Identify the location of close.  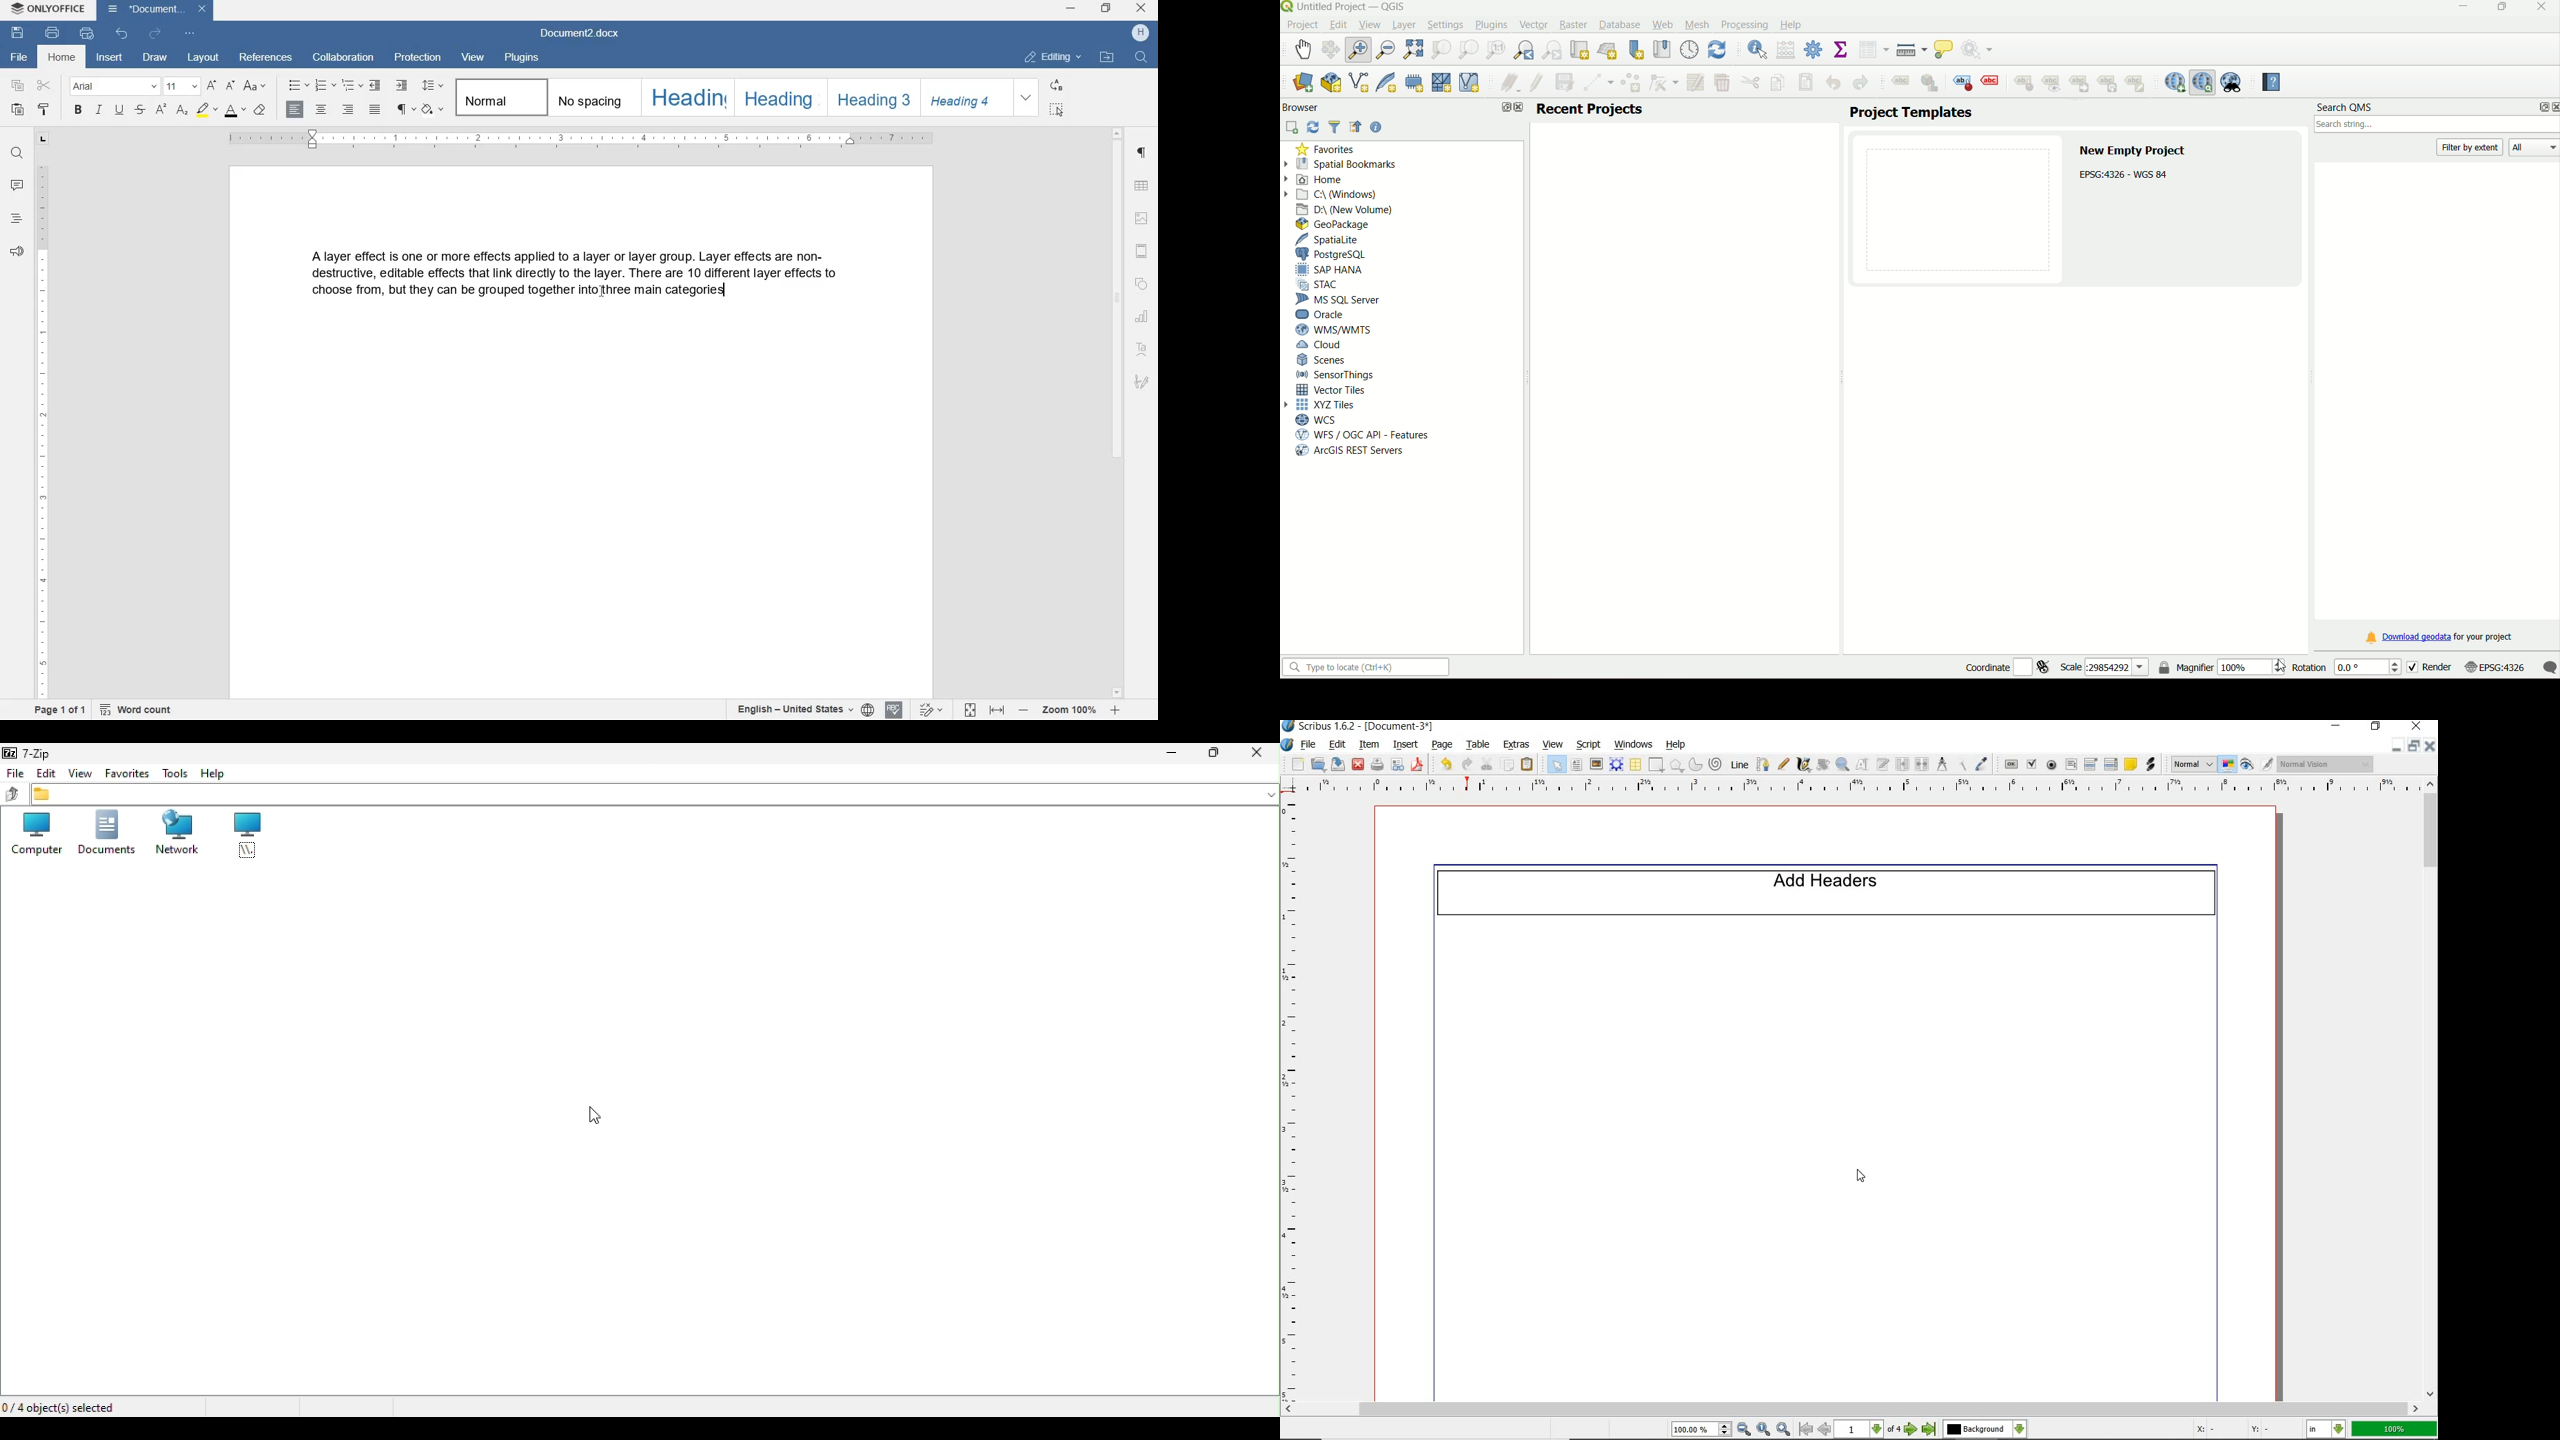
(2432, 746).